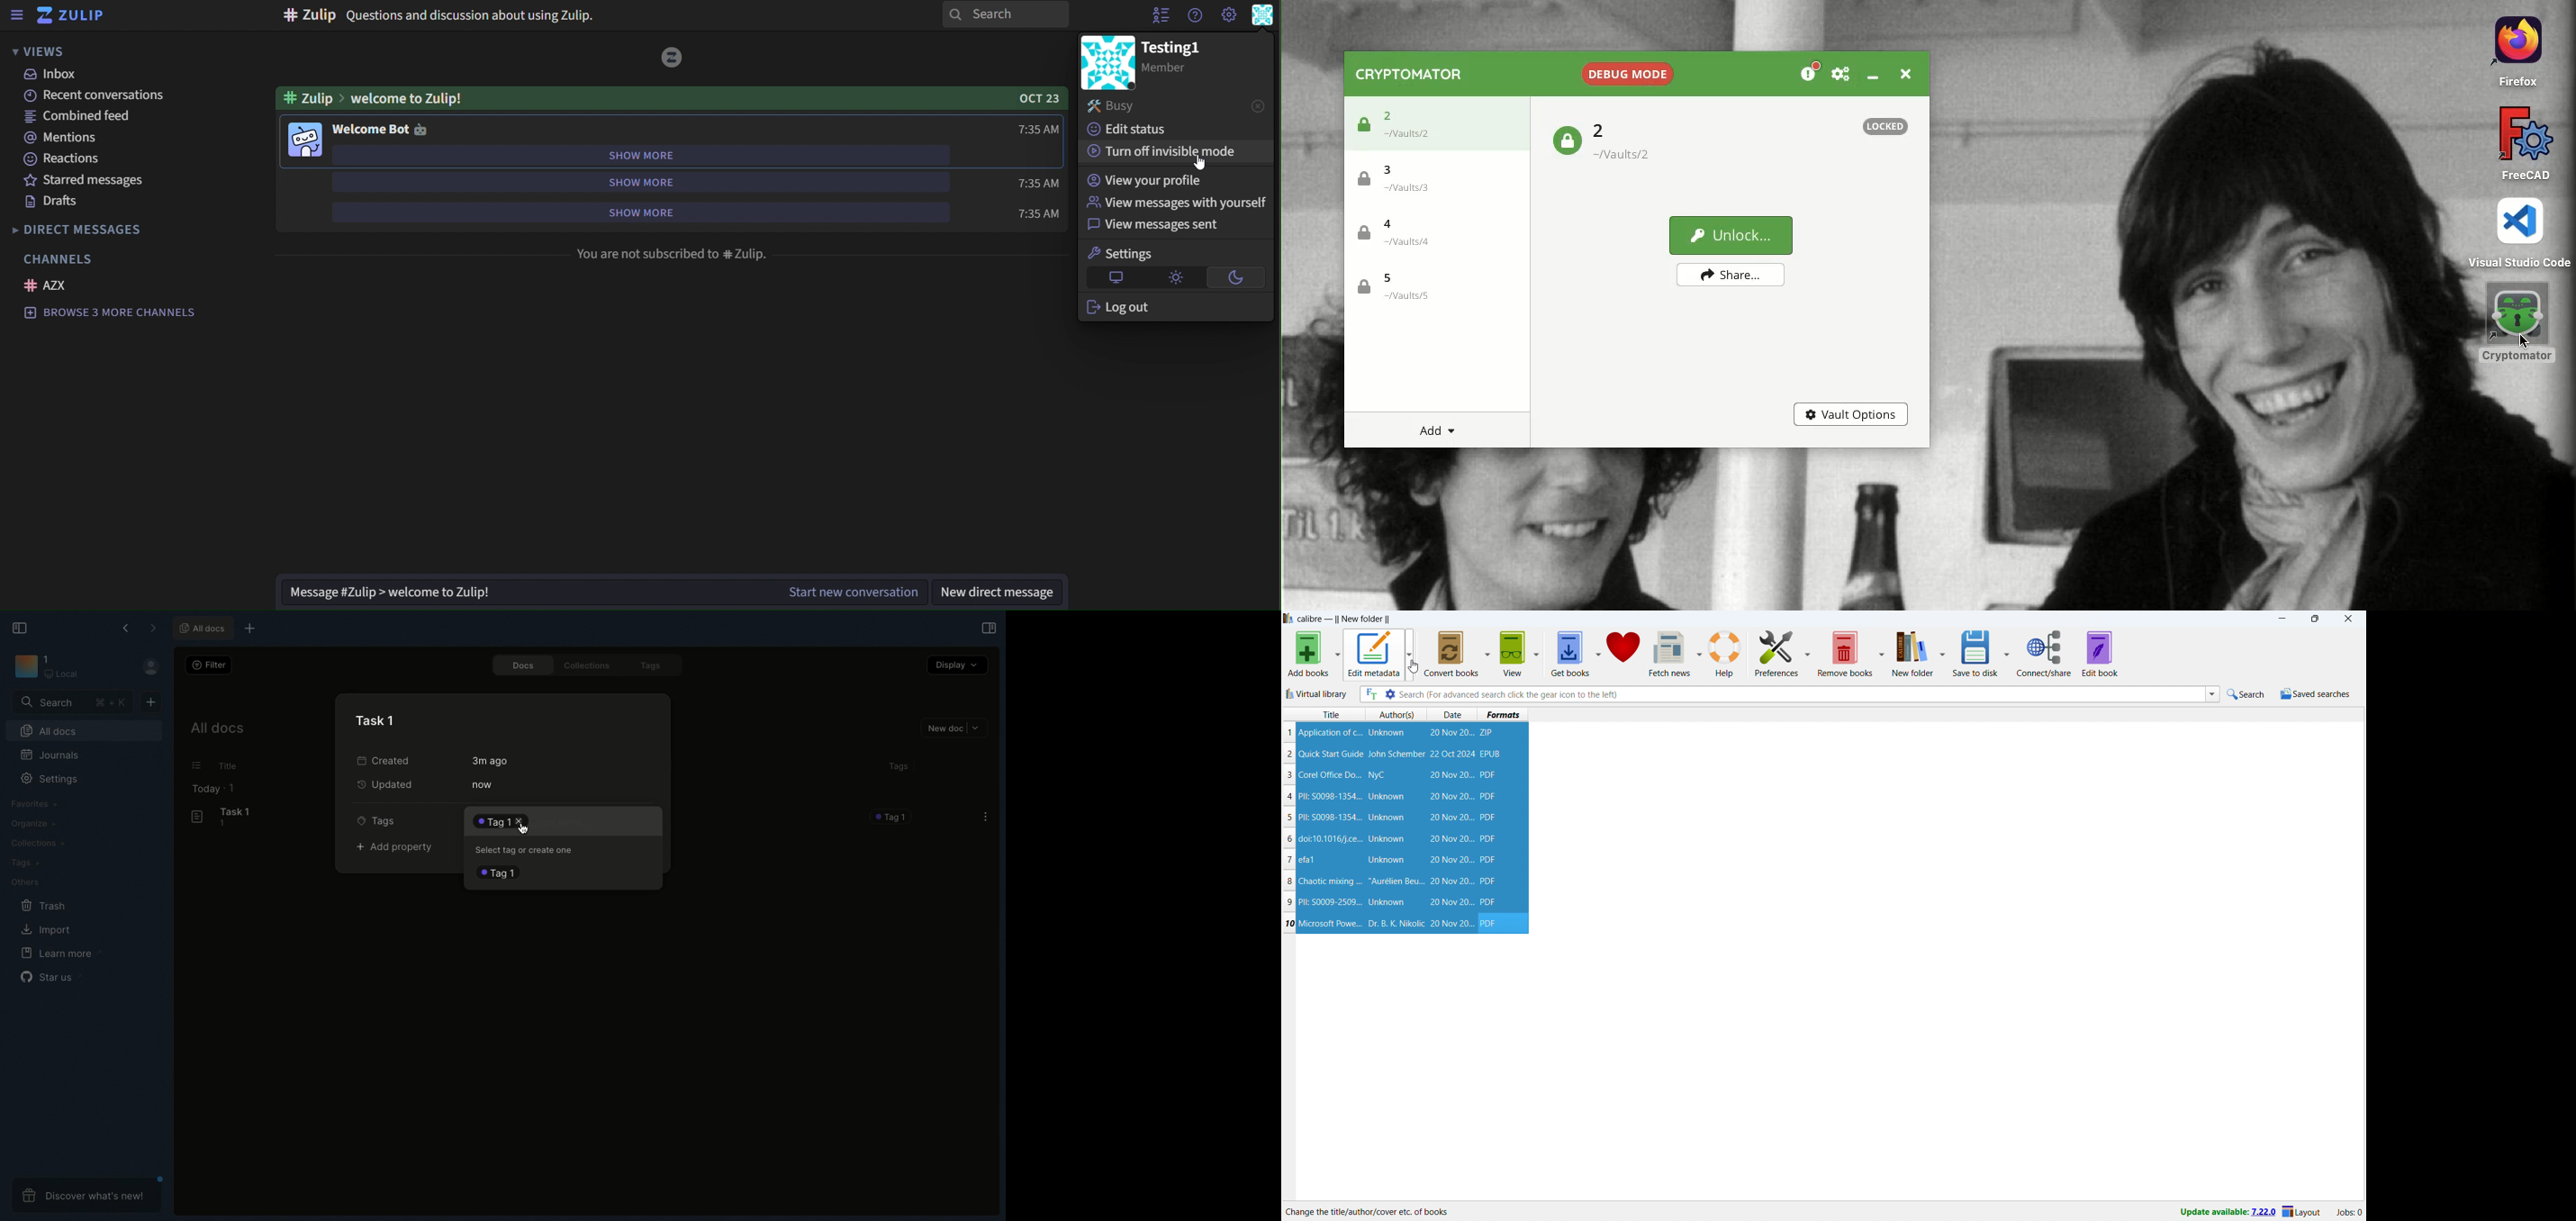 This screenshot has height=1232, width=2576. I want to click on Trash, so click(45, 906).